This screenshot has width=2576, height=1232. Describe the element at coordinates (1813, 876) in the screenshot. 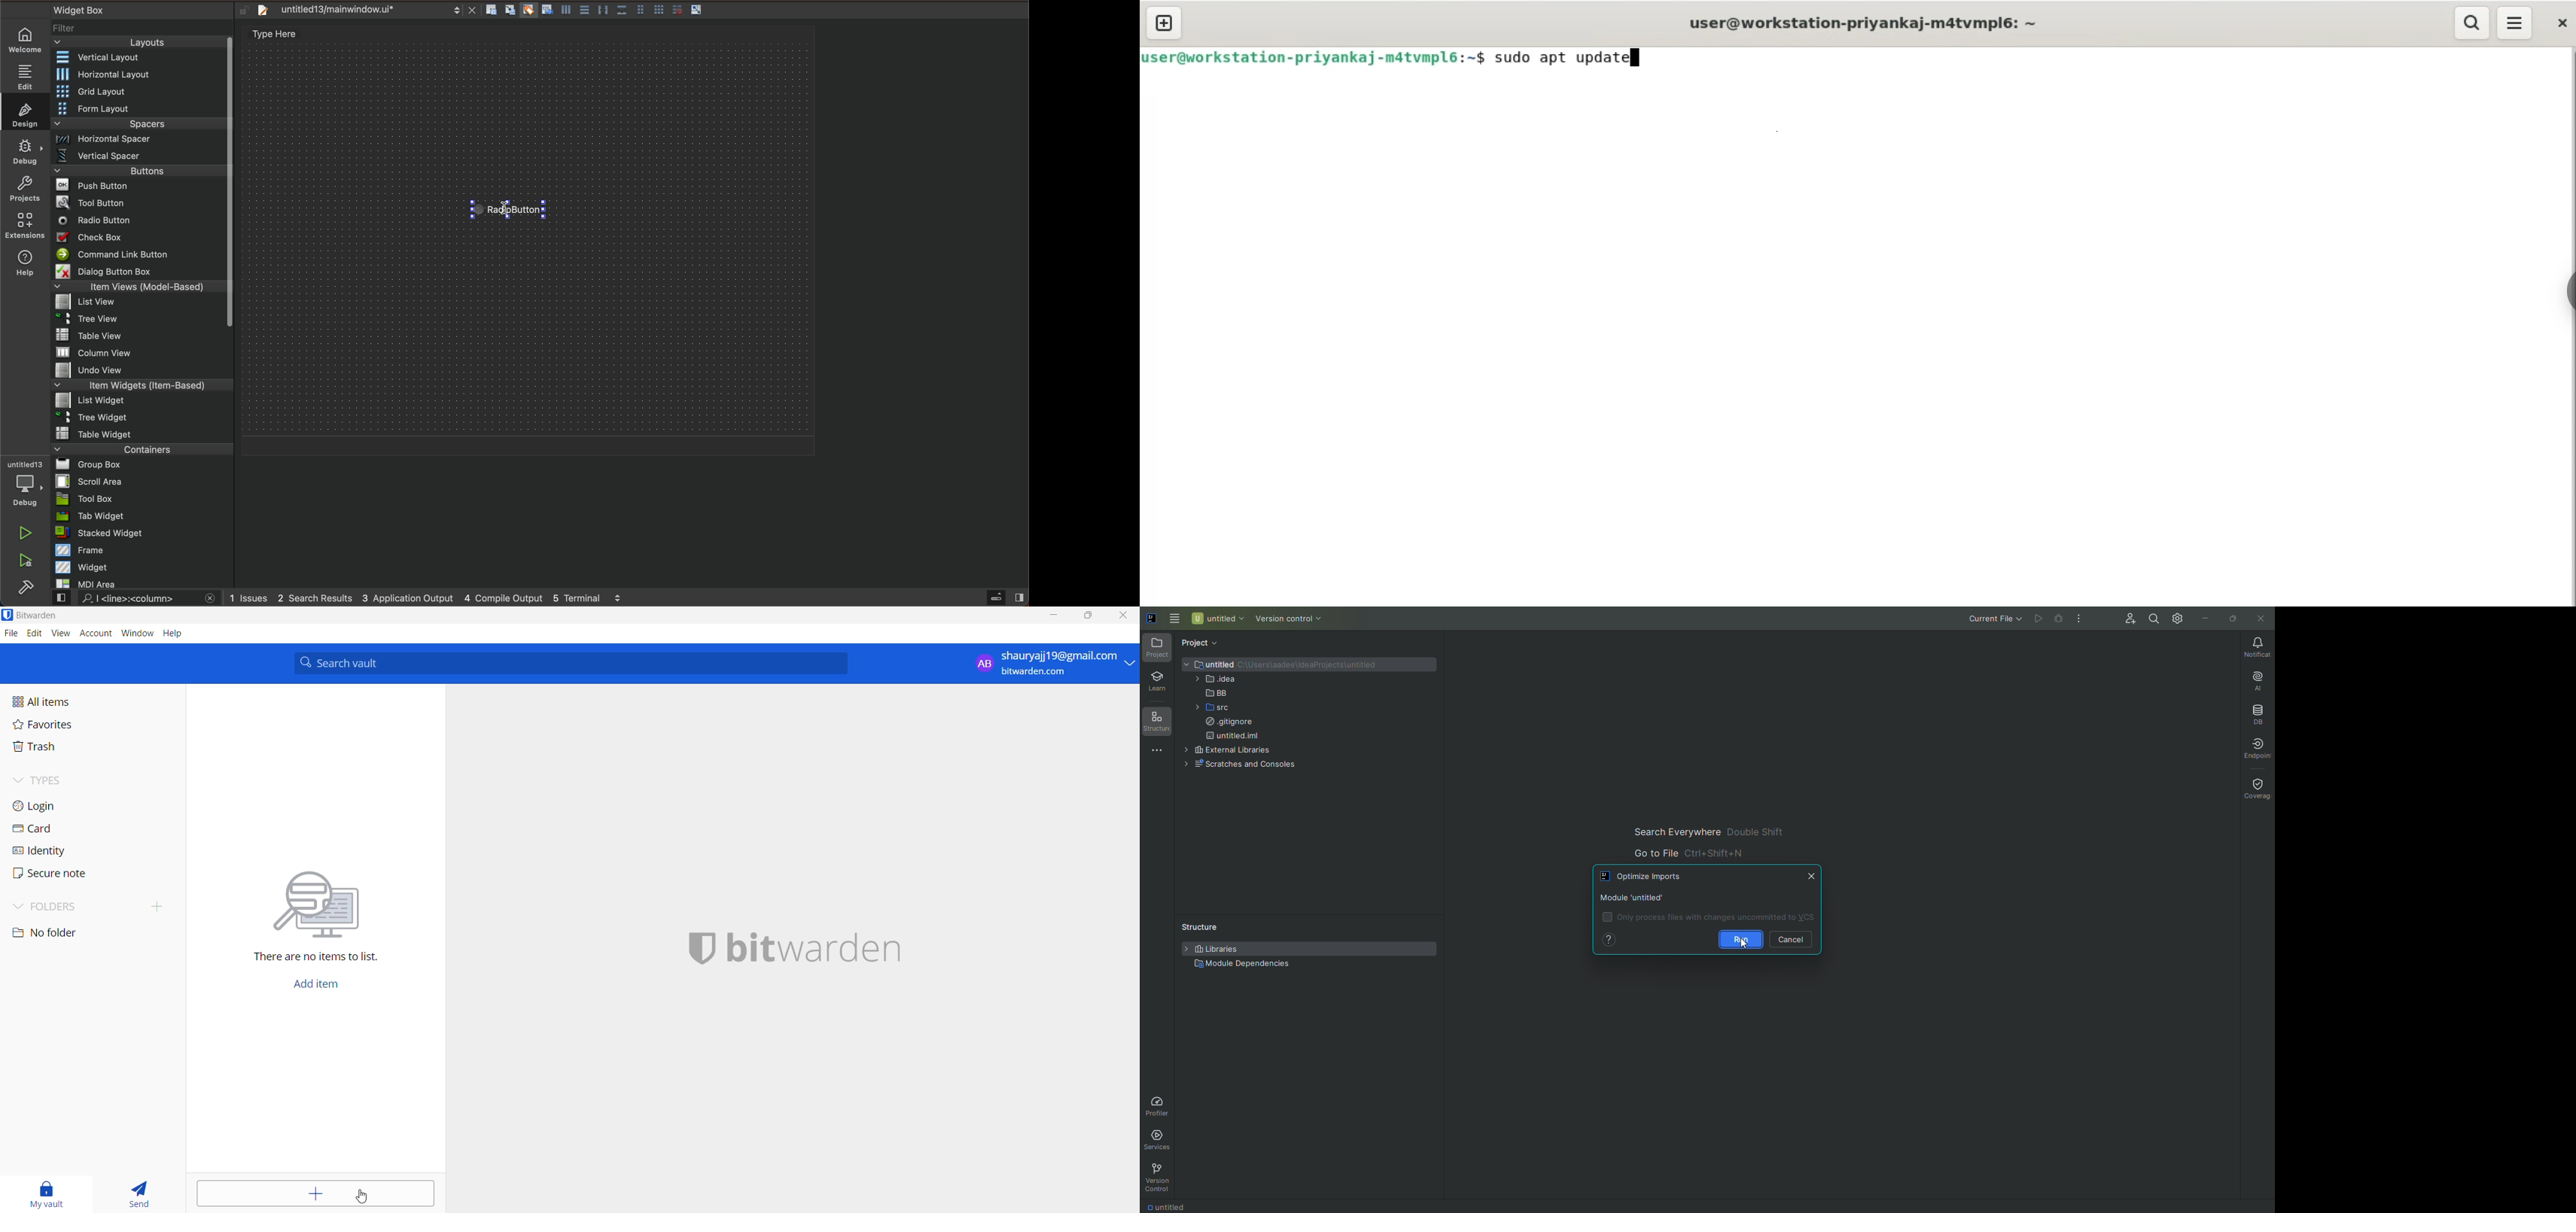

I see `Close` at that location.